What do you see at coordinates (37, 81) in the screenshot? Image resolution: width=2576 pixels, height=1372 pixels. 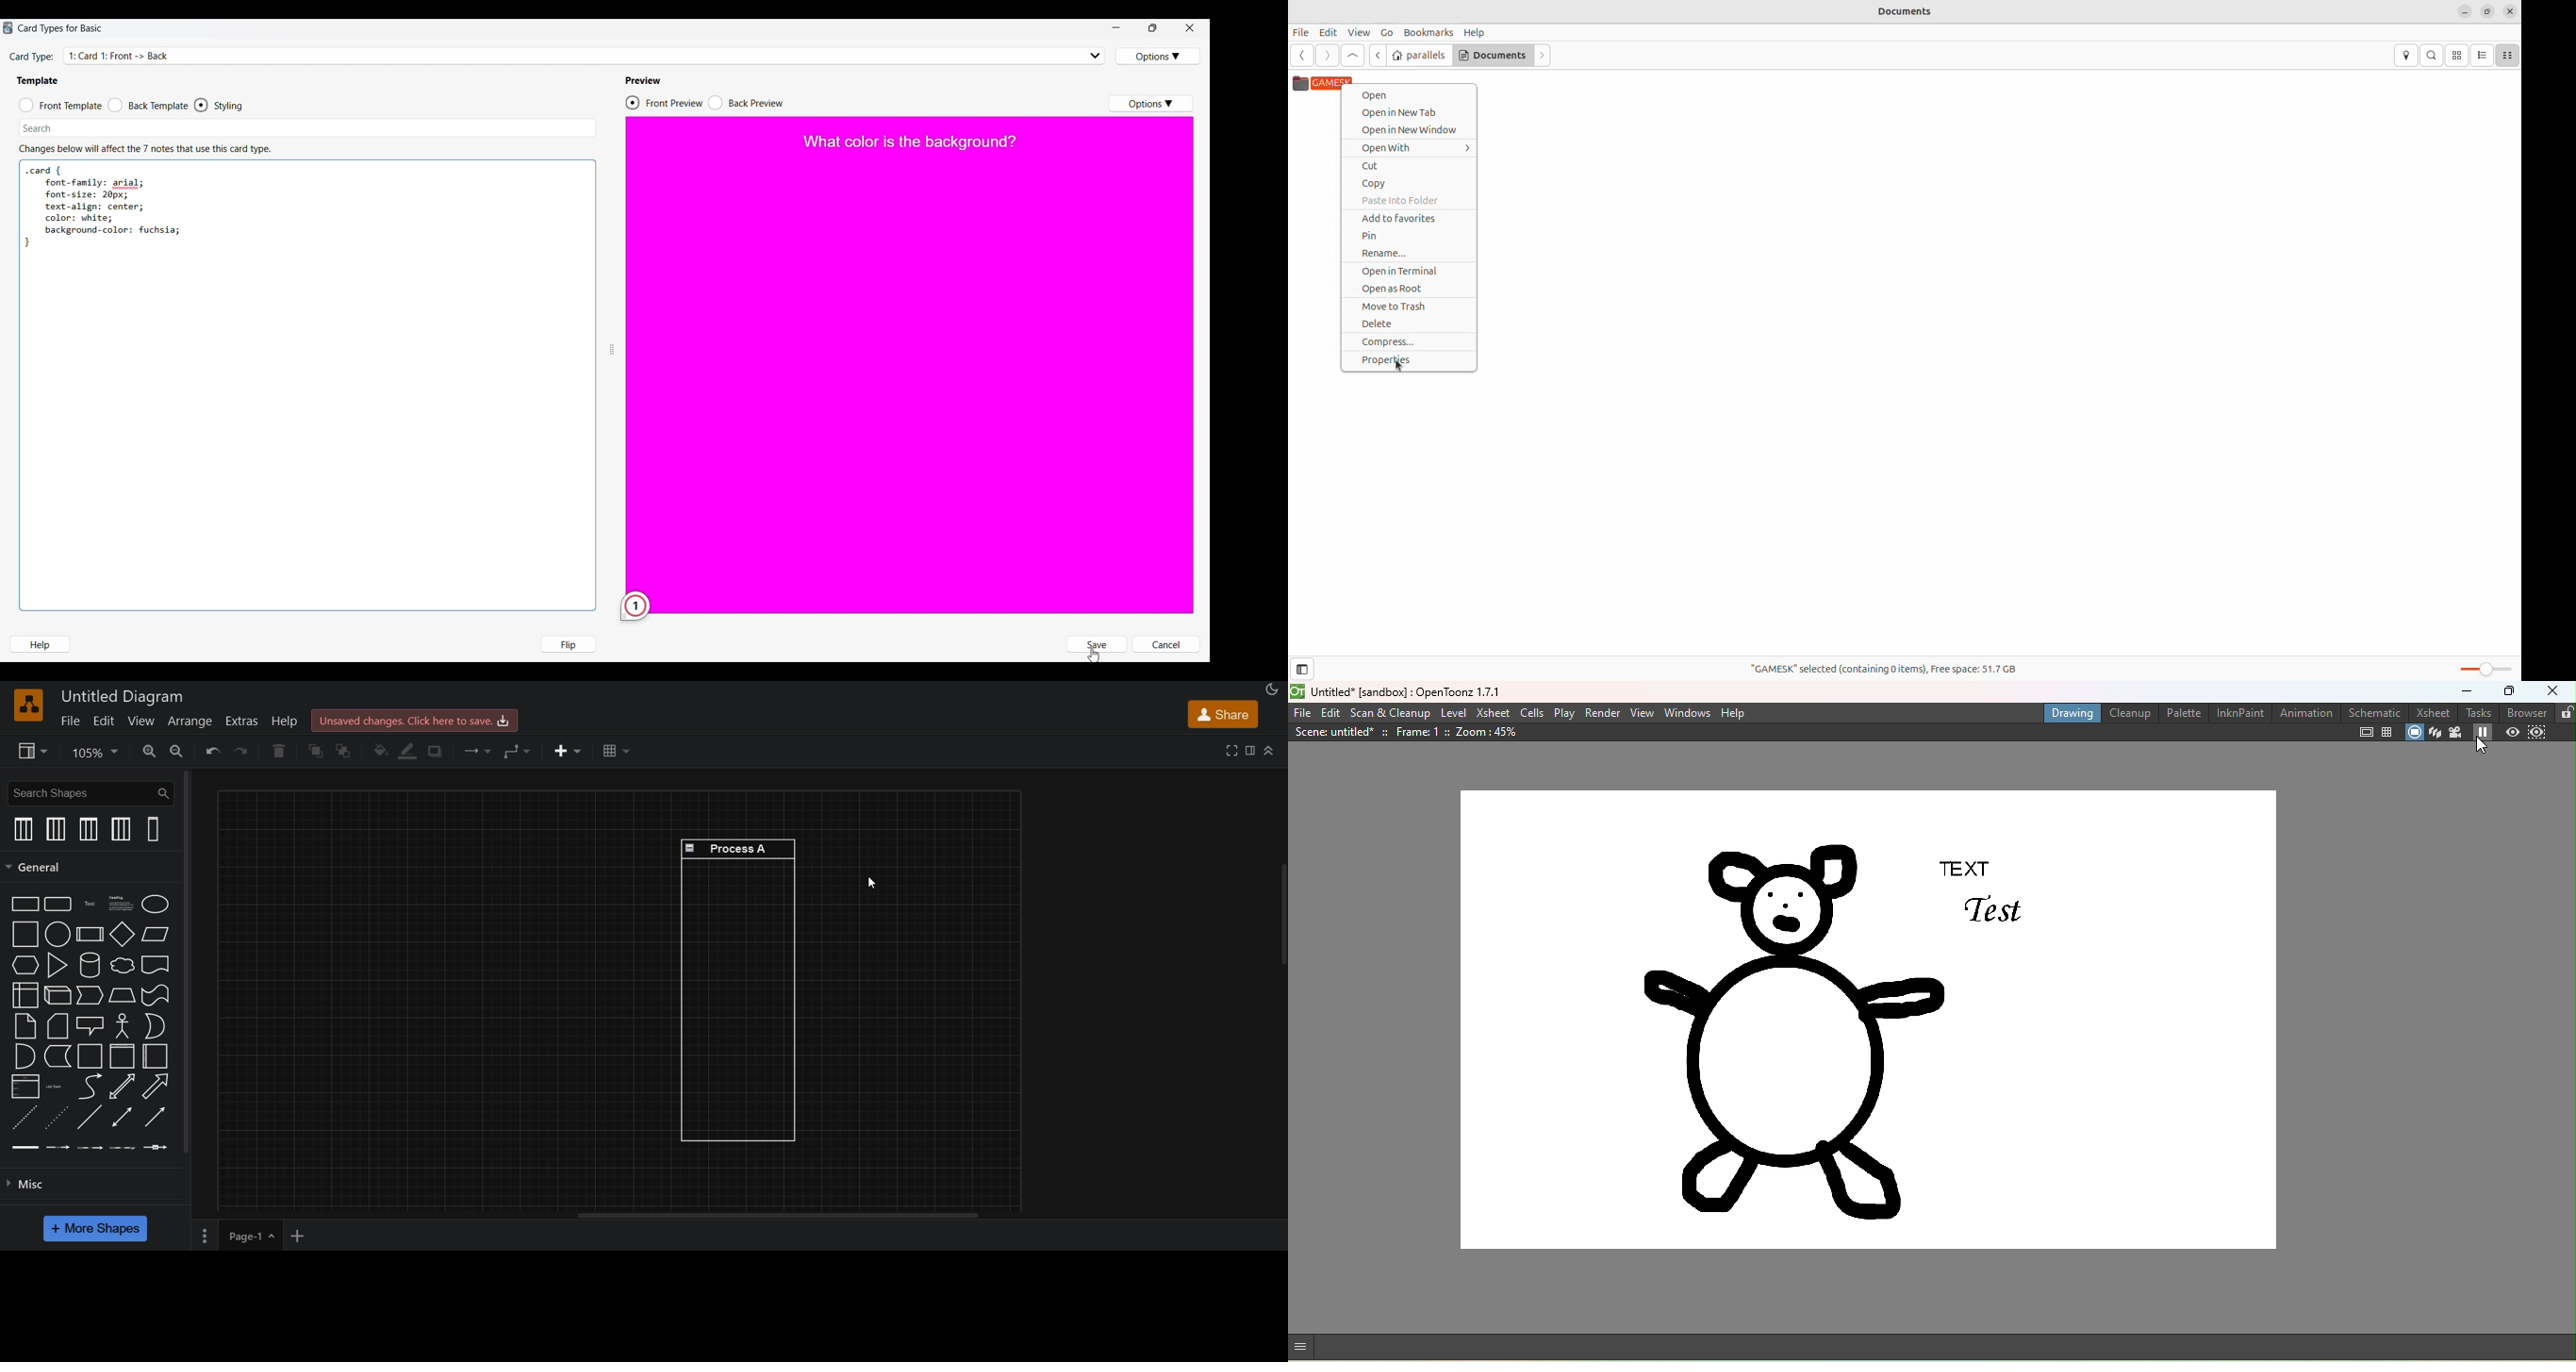 I see `Template section` at bounding box center [37, 81].